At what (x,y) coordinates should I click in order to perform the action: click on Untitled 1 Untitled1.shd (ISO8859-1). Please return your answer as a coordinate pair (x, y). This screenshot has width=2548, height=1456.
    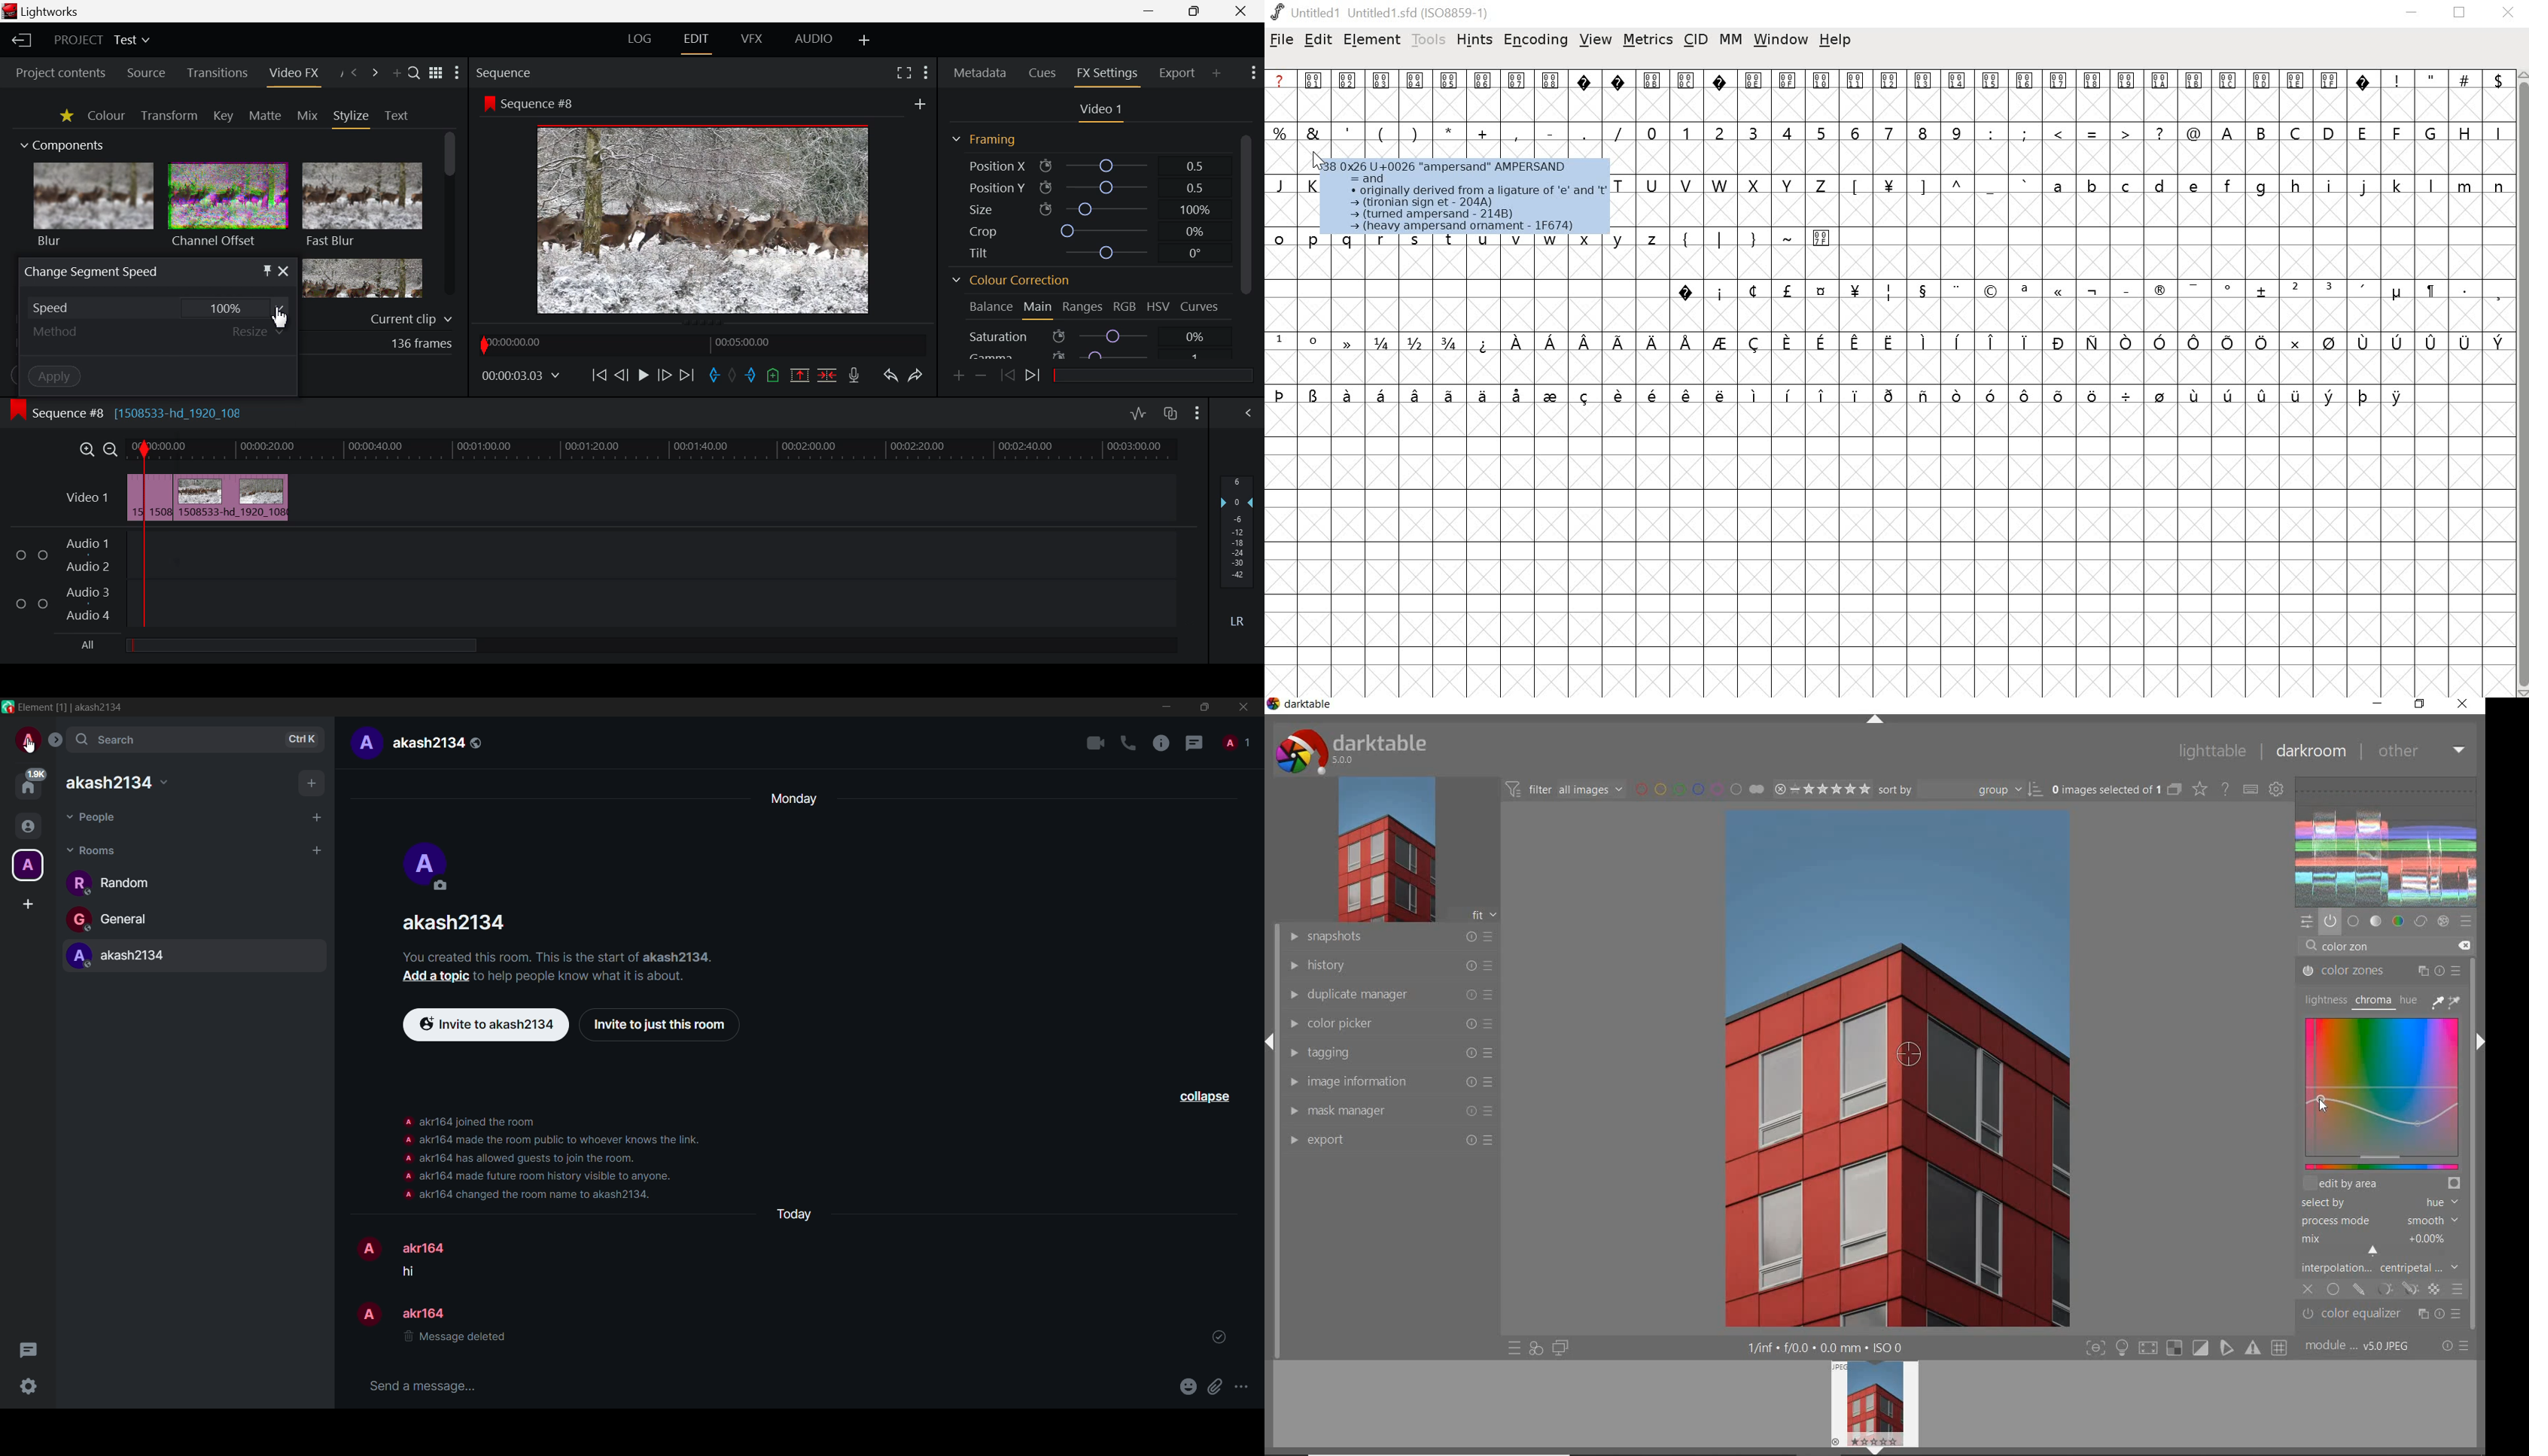
    Looking at the image, I should click on (1379, 11).